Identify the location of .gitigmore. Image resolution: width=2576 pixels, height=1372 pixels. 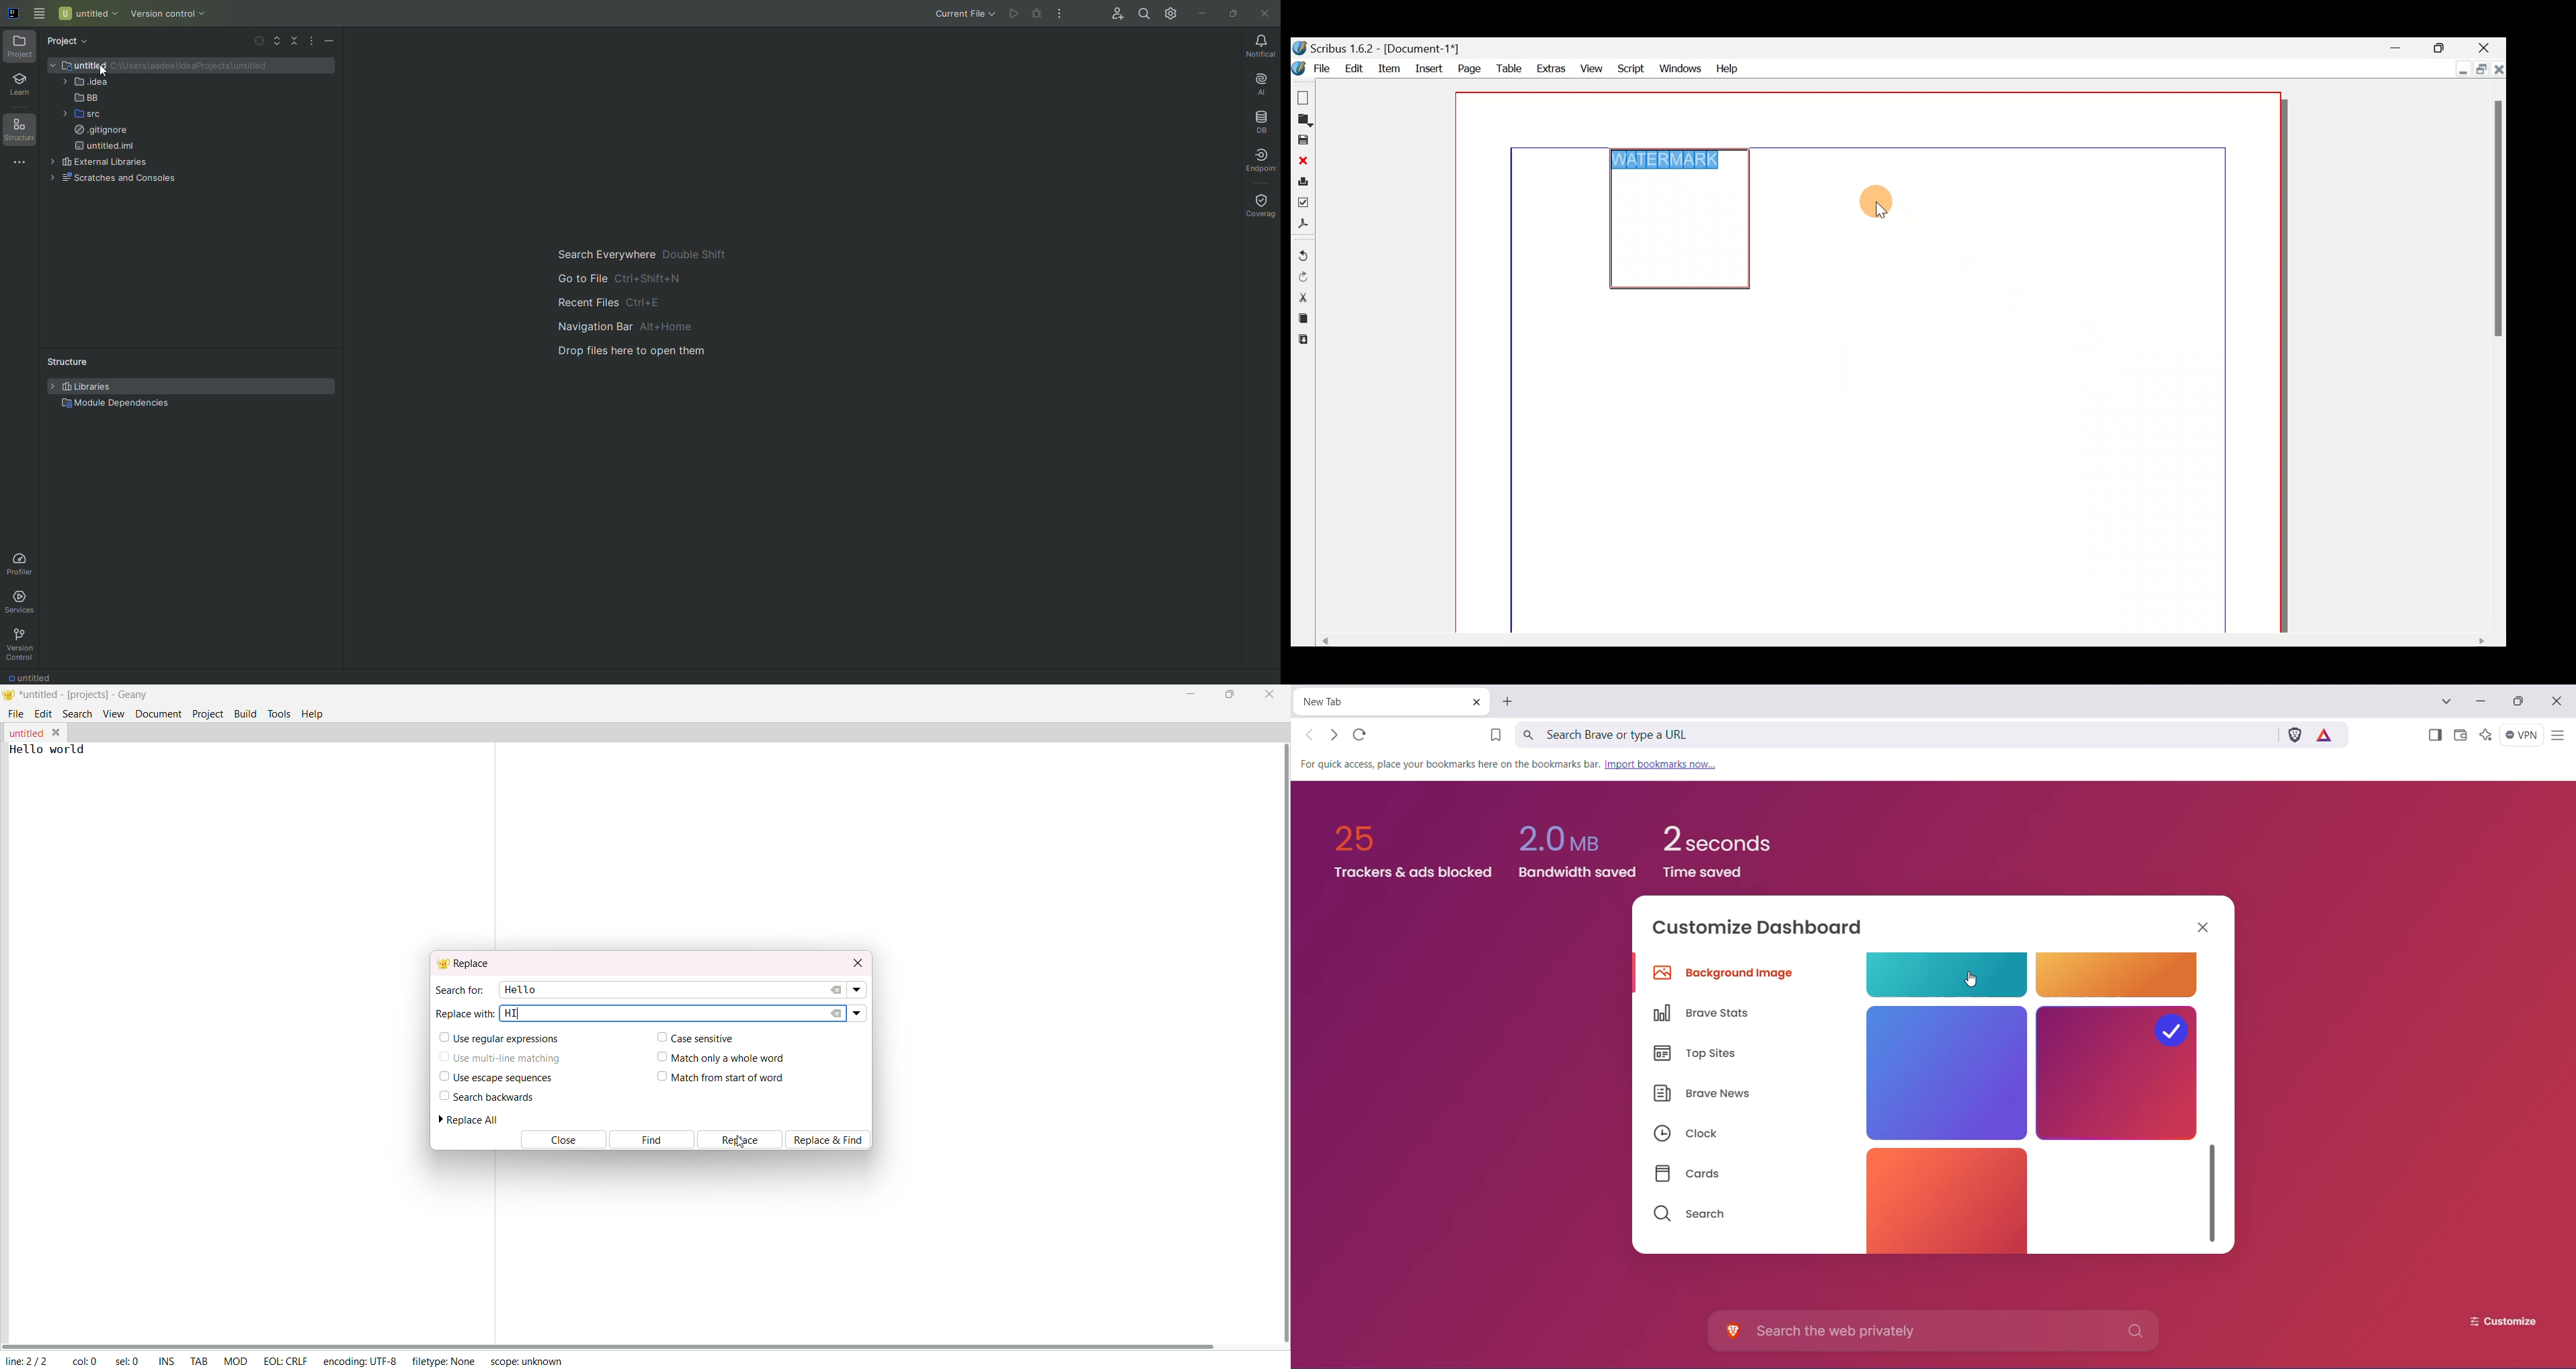
(101, 132).